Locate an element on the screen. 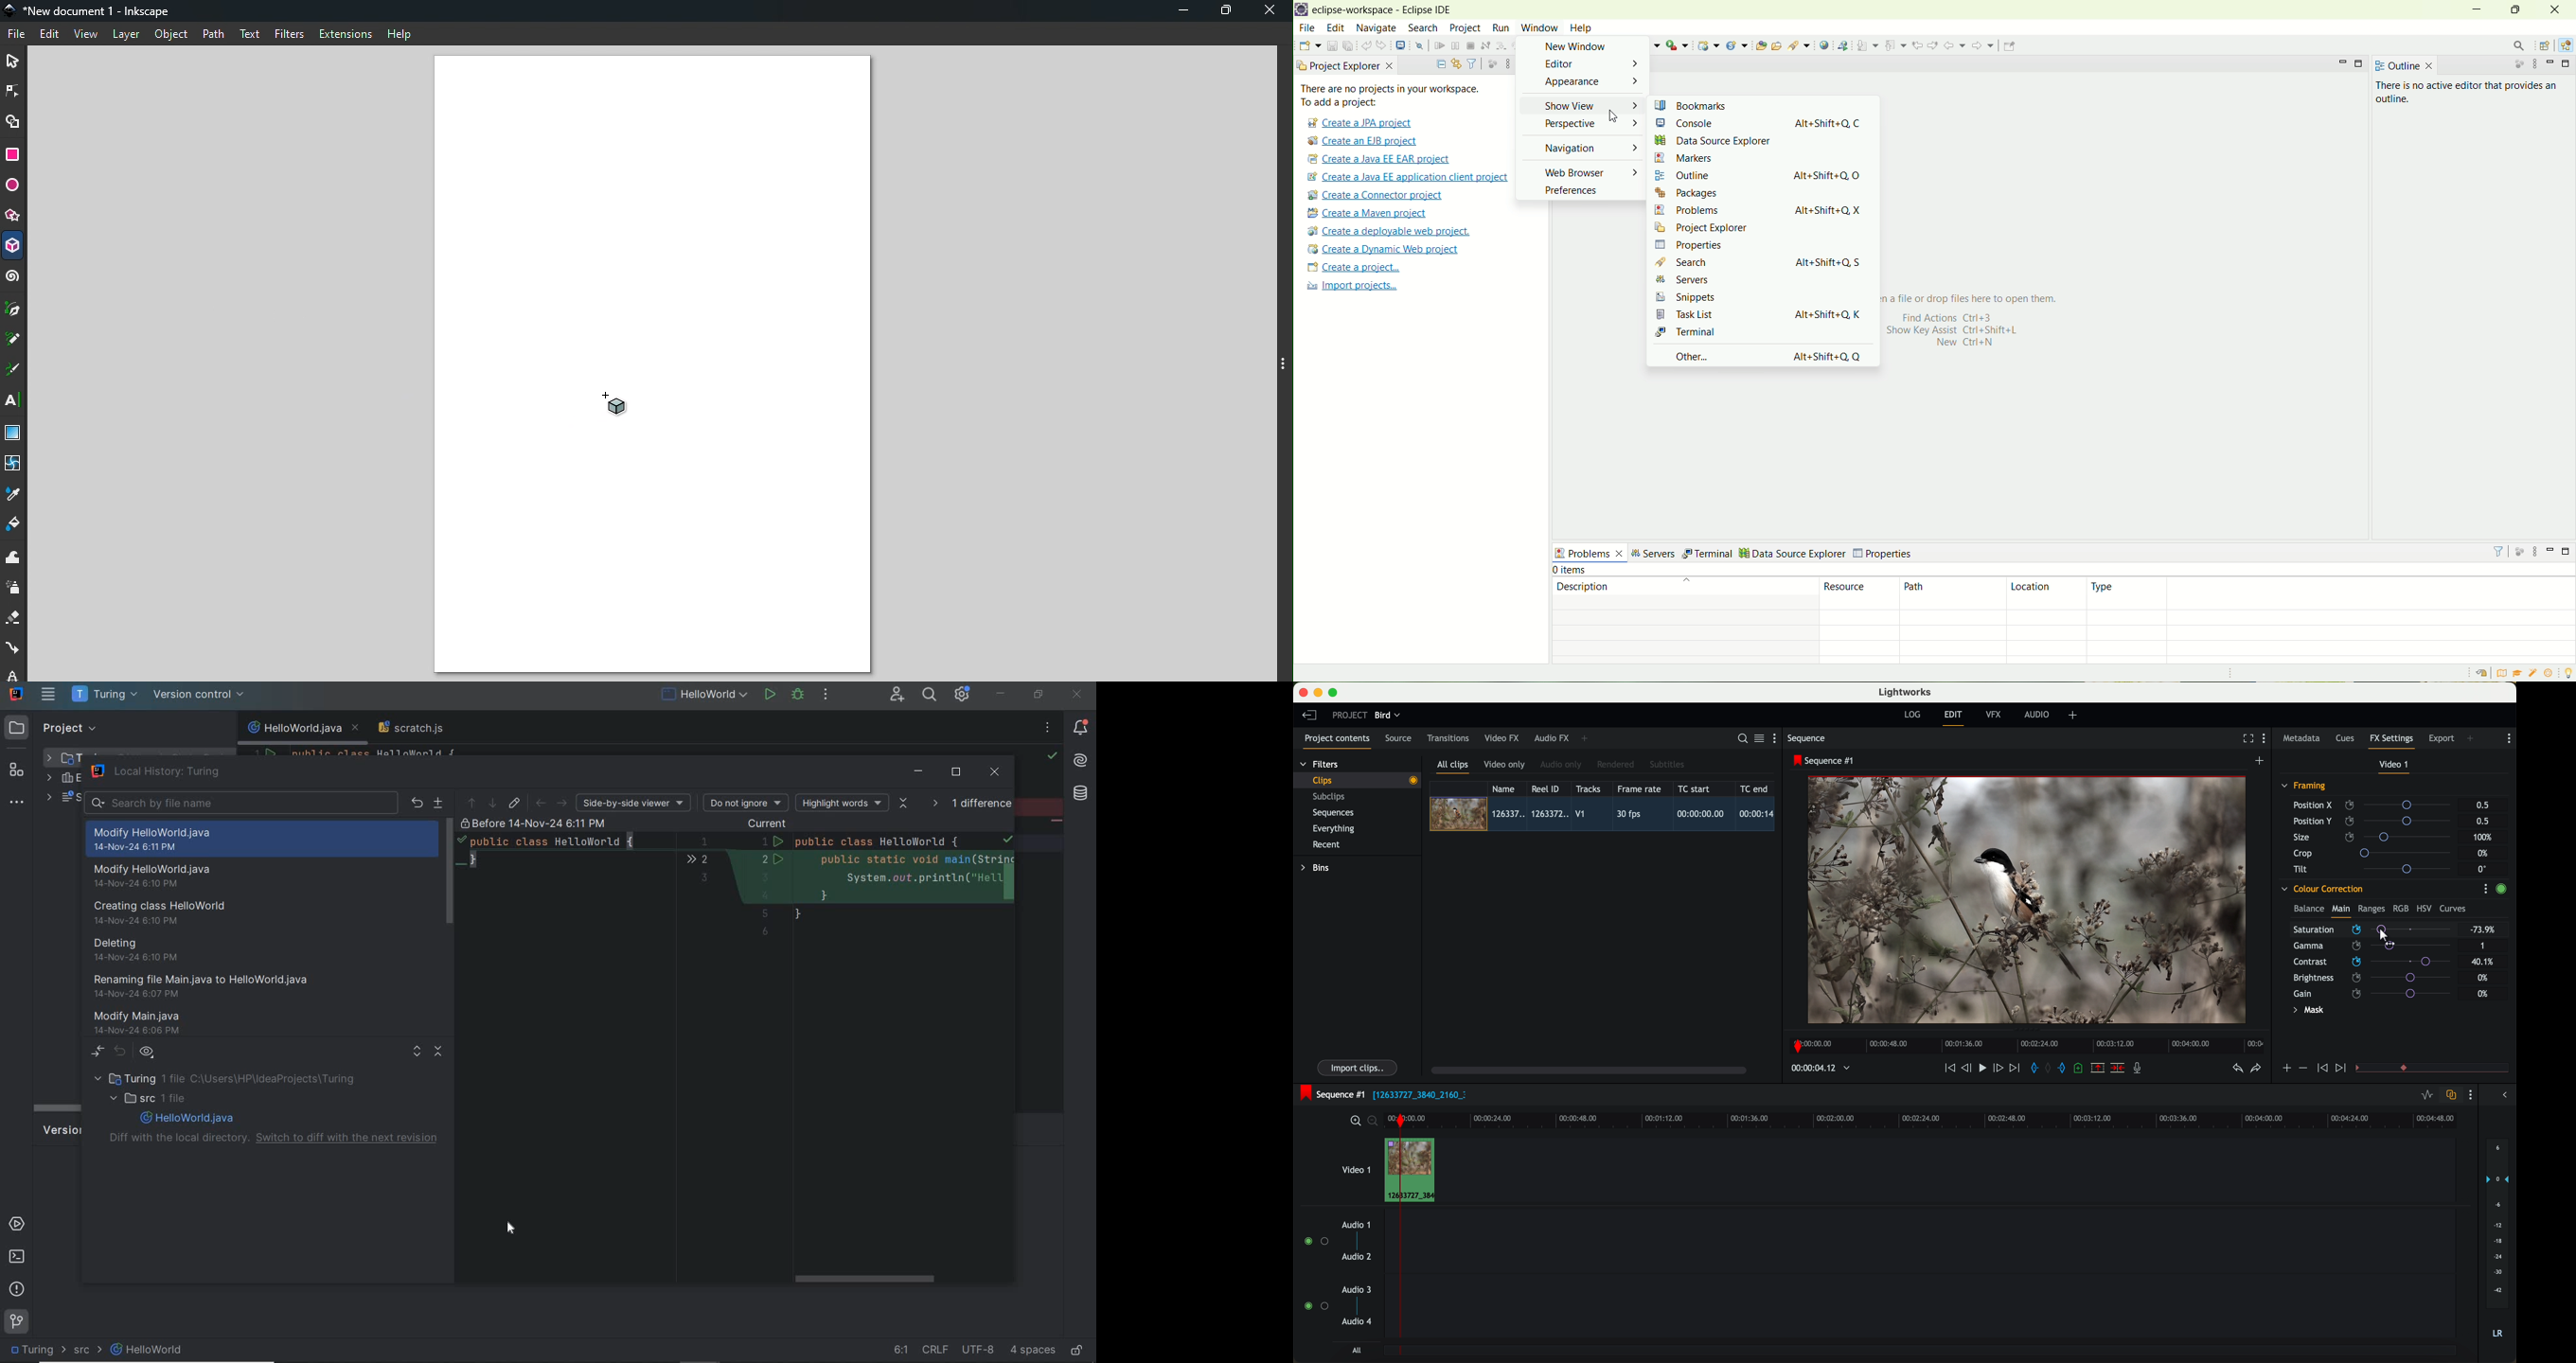  Alt=shift=Q,K is located at coordinates (1835, 313).